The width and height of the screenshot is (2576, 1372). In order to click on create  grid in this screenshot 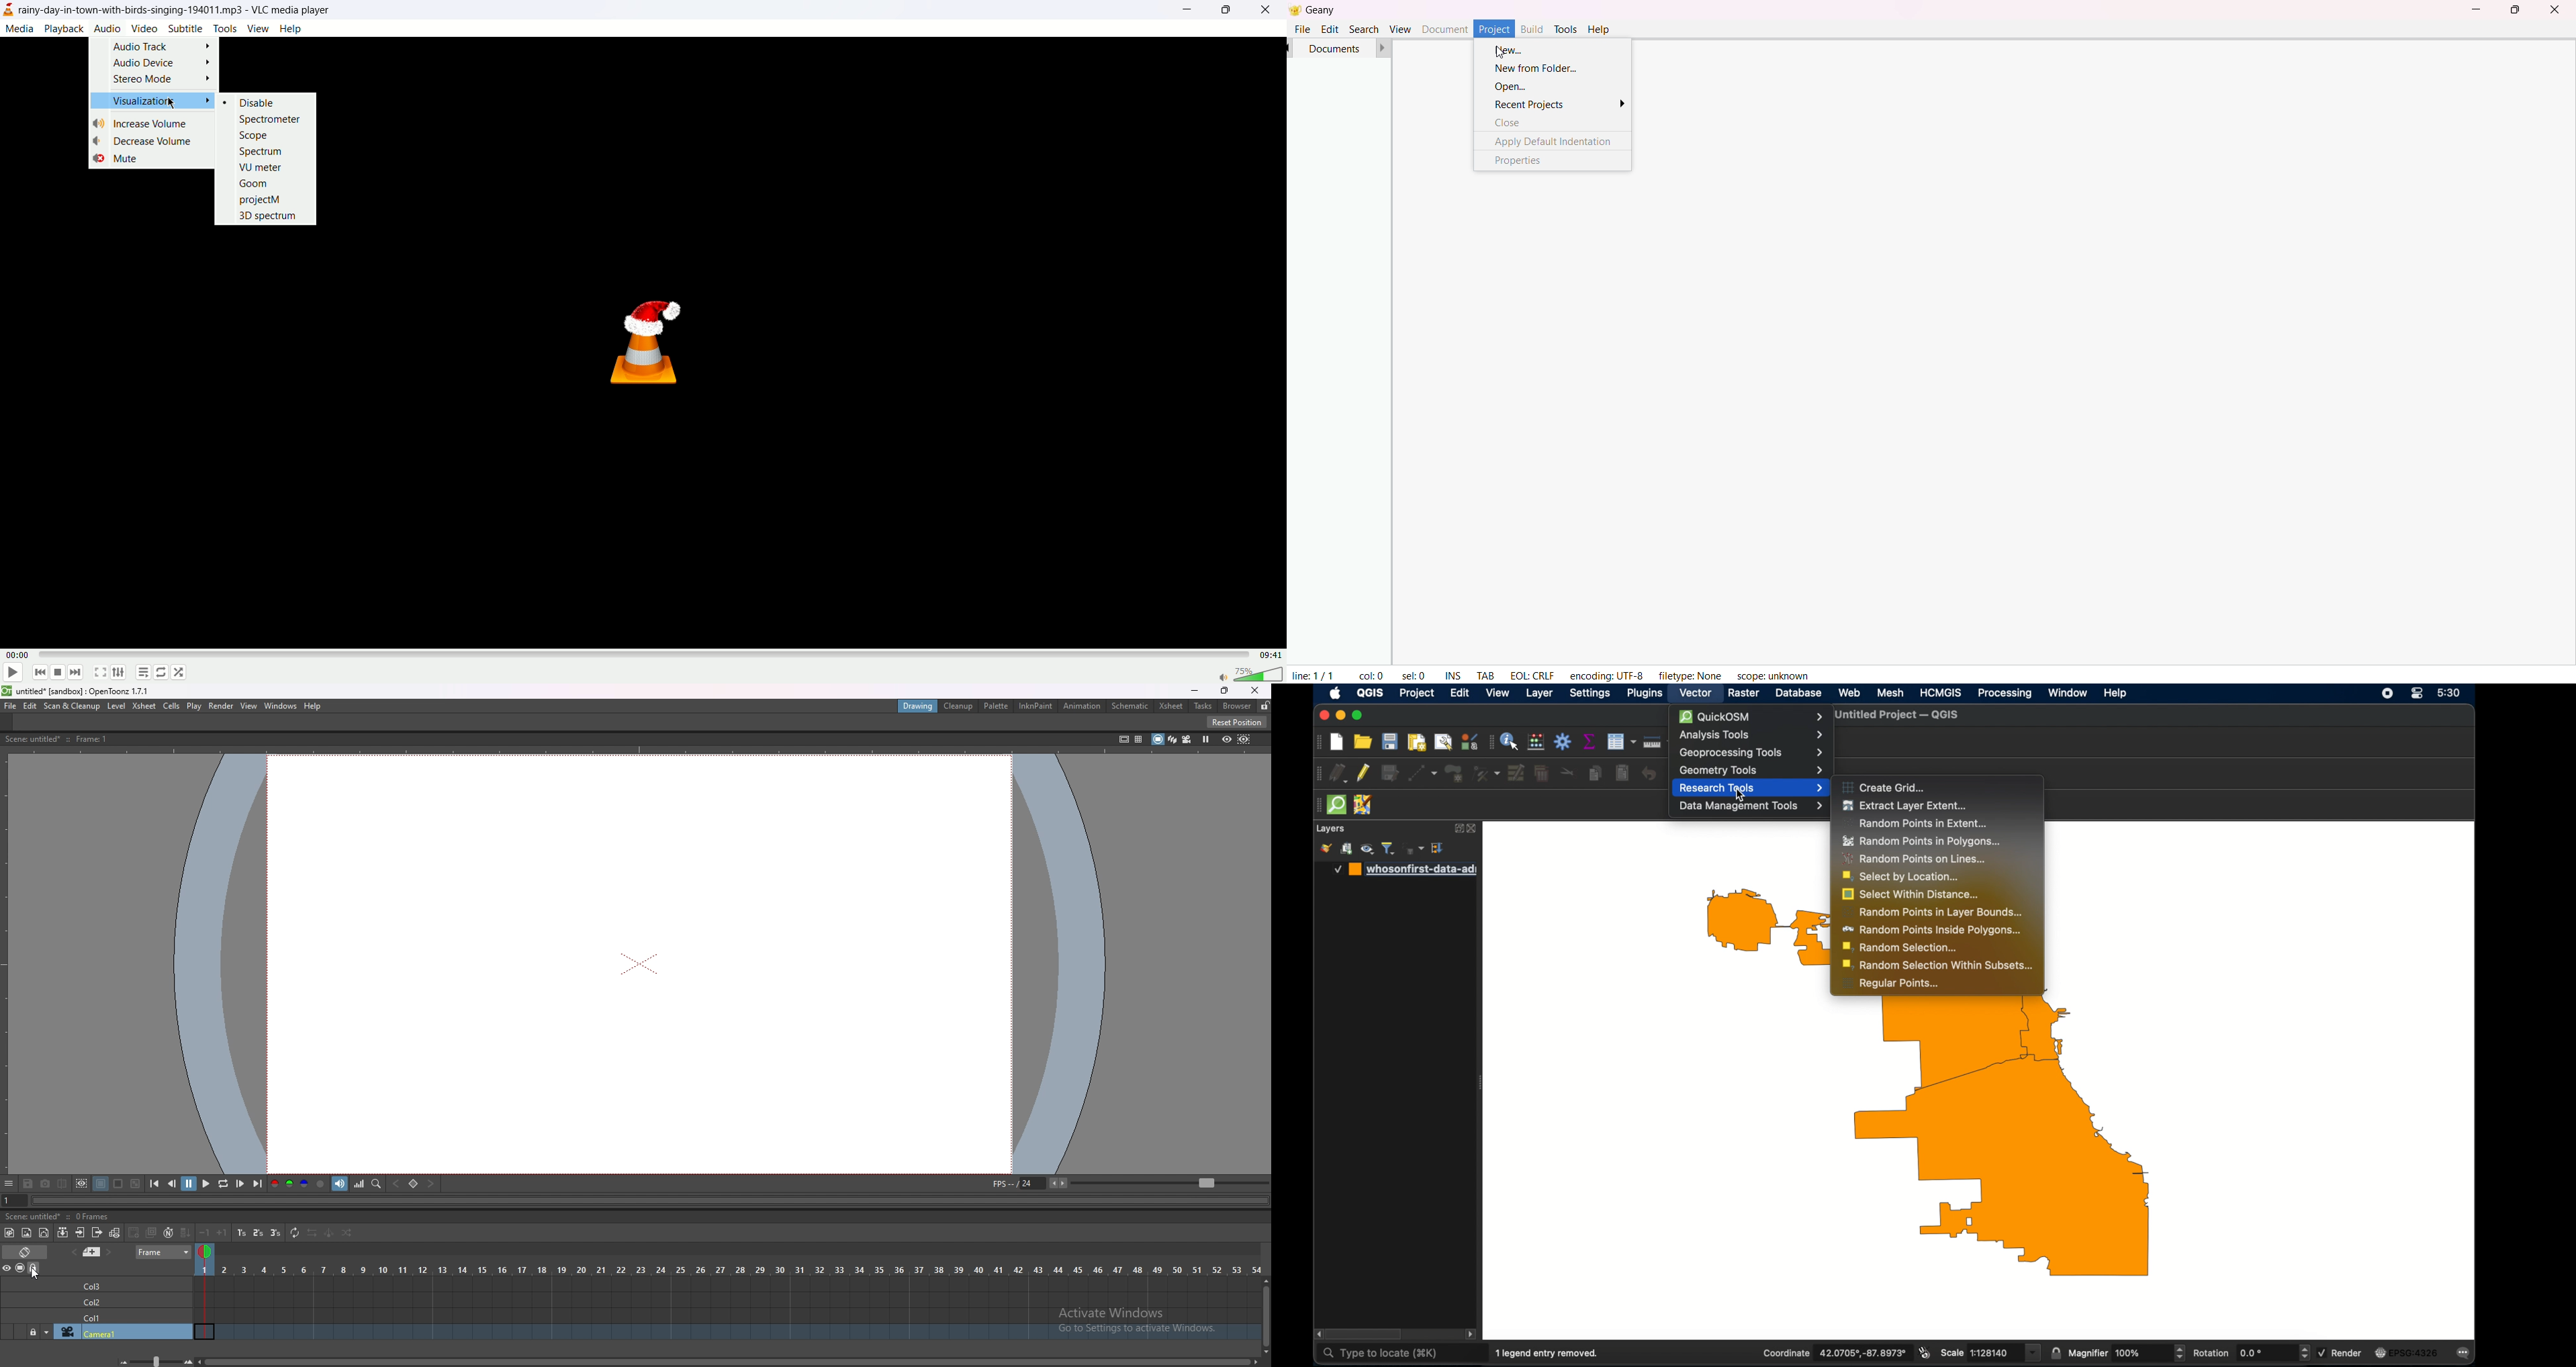, I will do `click(1884, 787)`.